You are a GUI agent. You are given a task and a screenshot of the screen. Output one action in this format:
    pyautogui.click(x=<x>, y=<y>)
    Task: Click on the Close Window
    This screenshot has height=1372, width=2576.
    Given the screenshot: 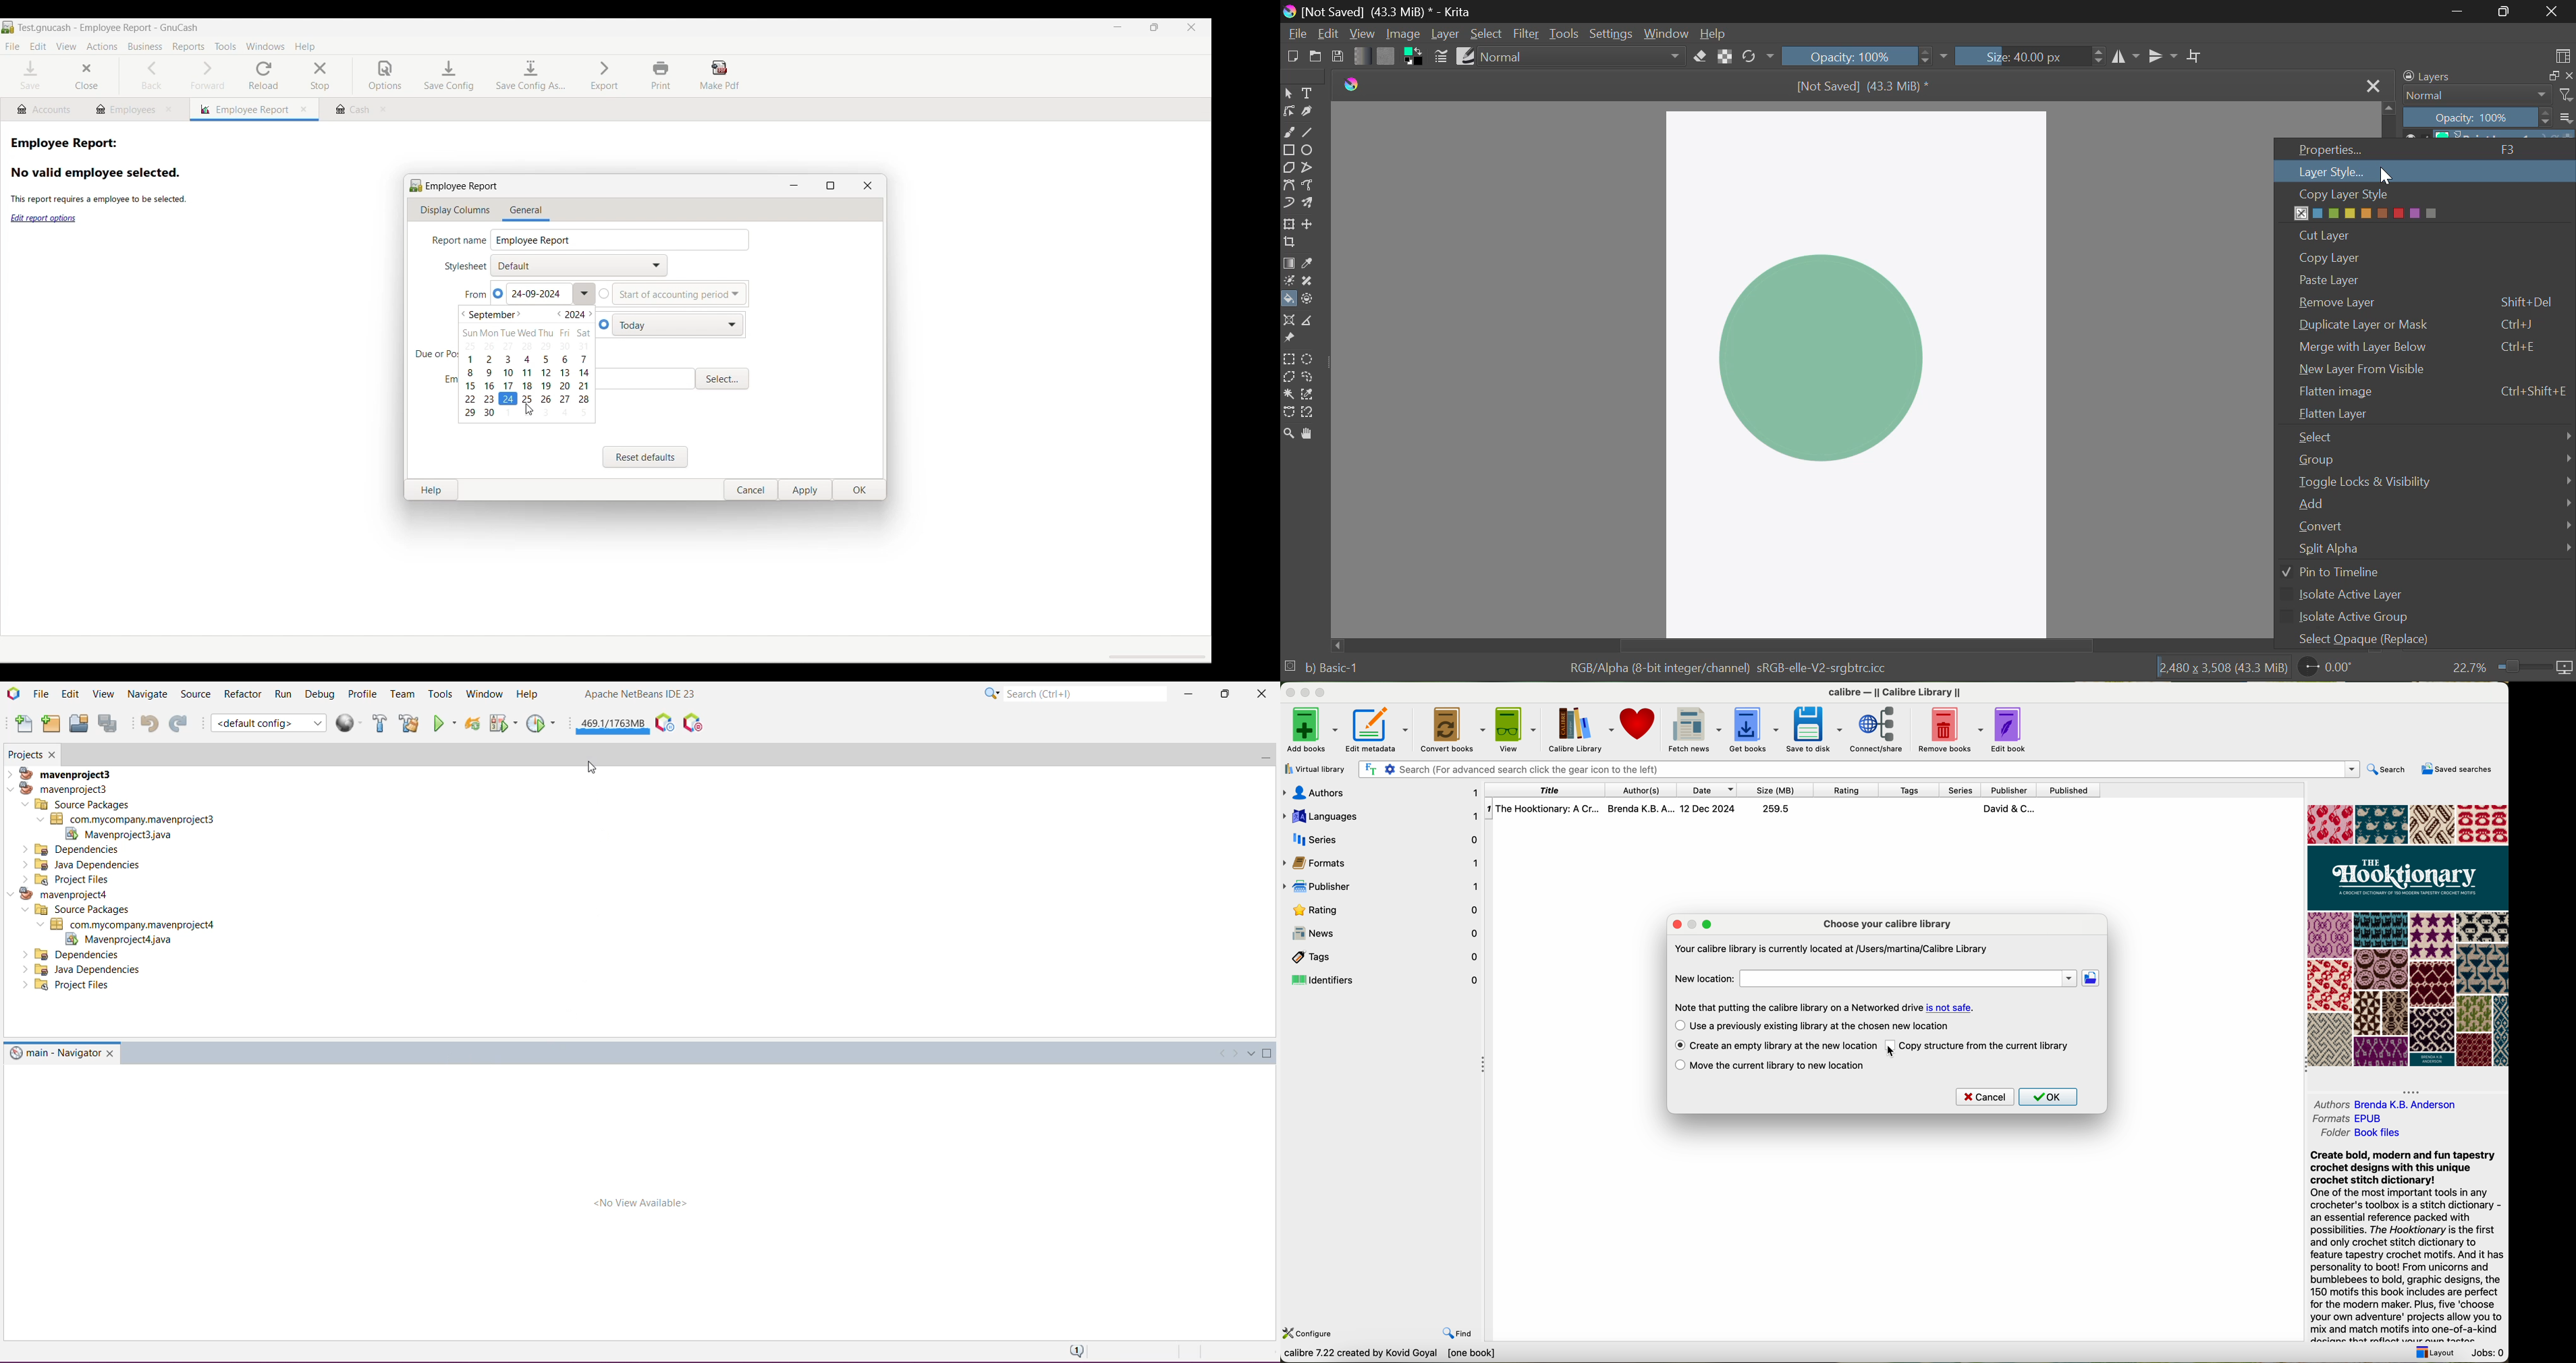 What is the action you would take?
    pyautogui.click(x=54, y=754)
    